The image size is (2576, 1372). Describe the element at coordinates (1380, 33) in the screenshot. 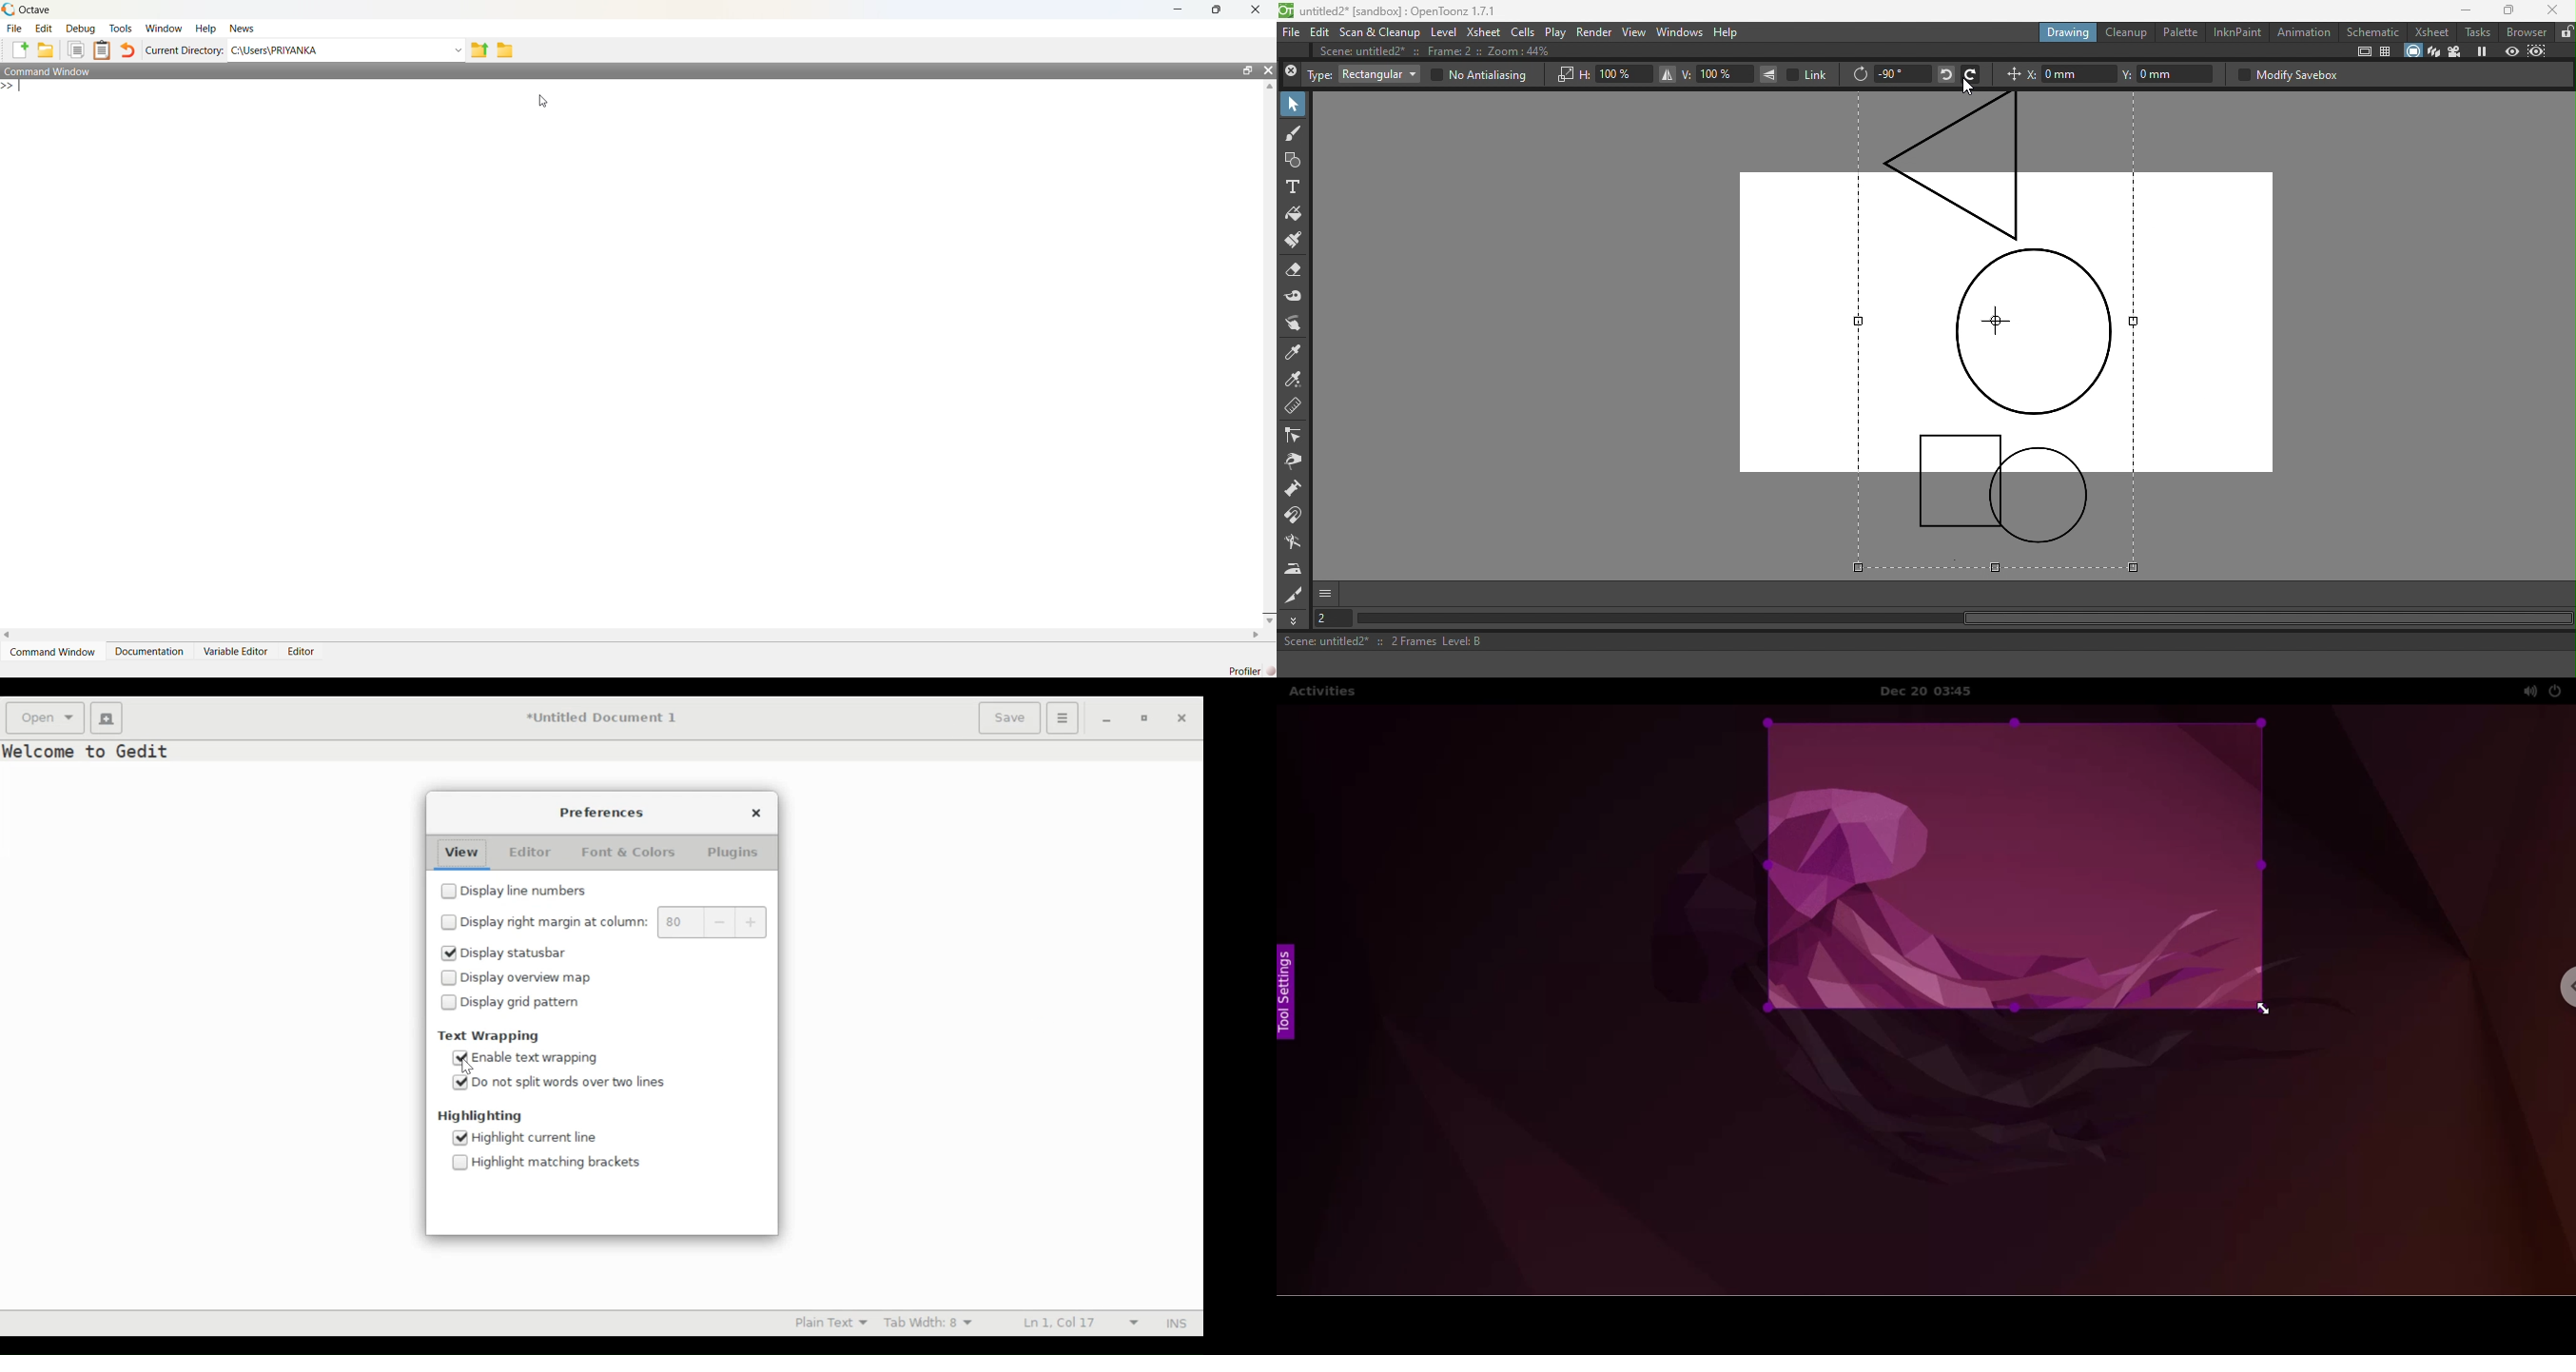

I see `Scan & Cleanup` at that location.